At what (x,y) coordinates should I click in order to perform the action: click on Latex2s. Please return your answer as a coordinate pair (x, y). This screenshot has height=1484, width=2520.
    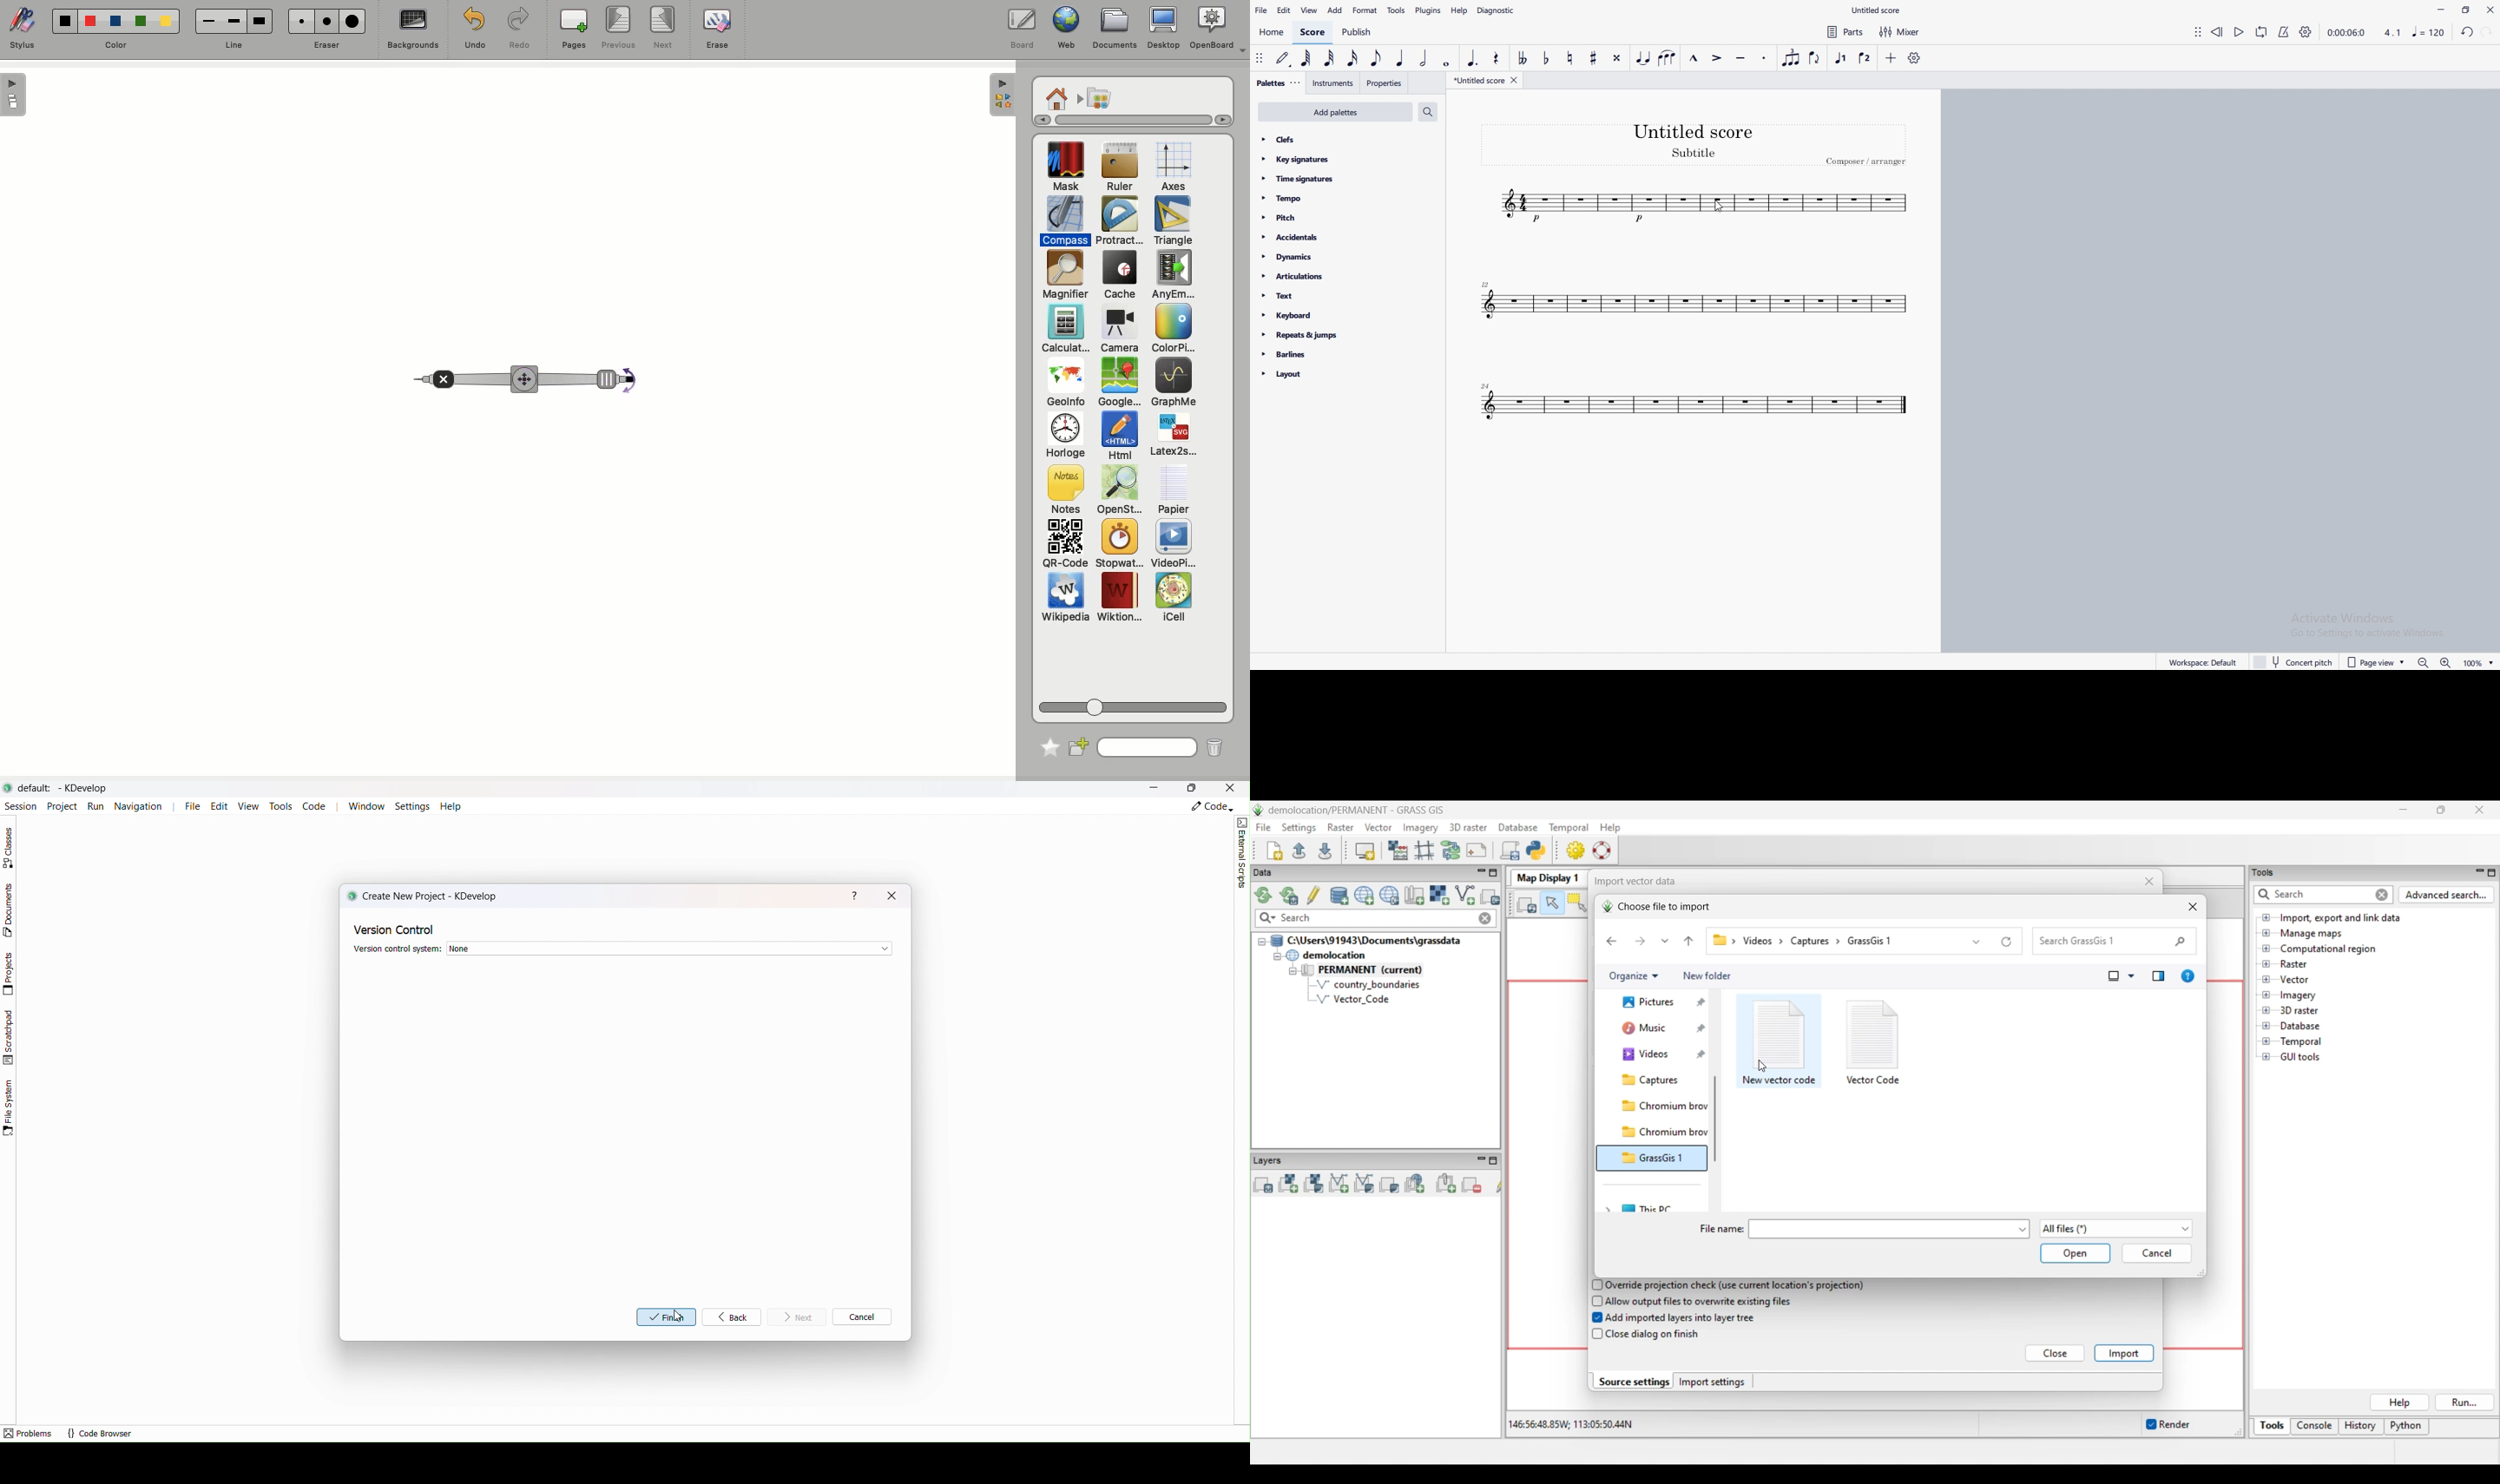
    Looking at the image, I should click on (1174, 436).